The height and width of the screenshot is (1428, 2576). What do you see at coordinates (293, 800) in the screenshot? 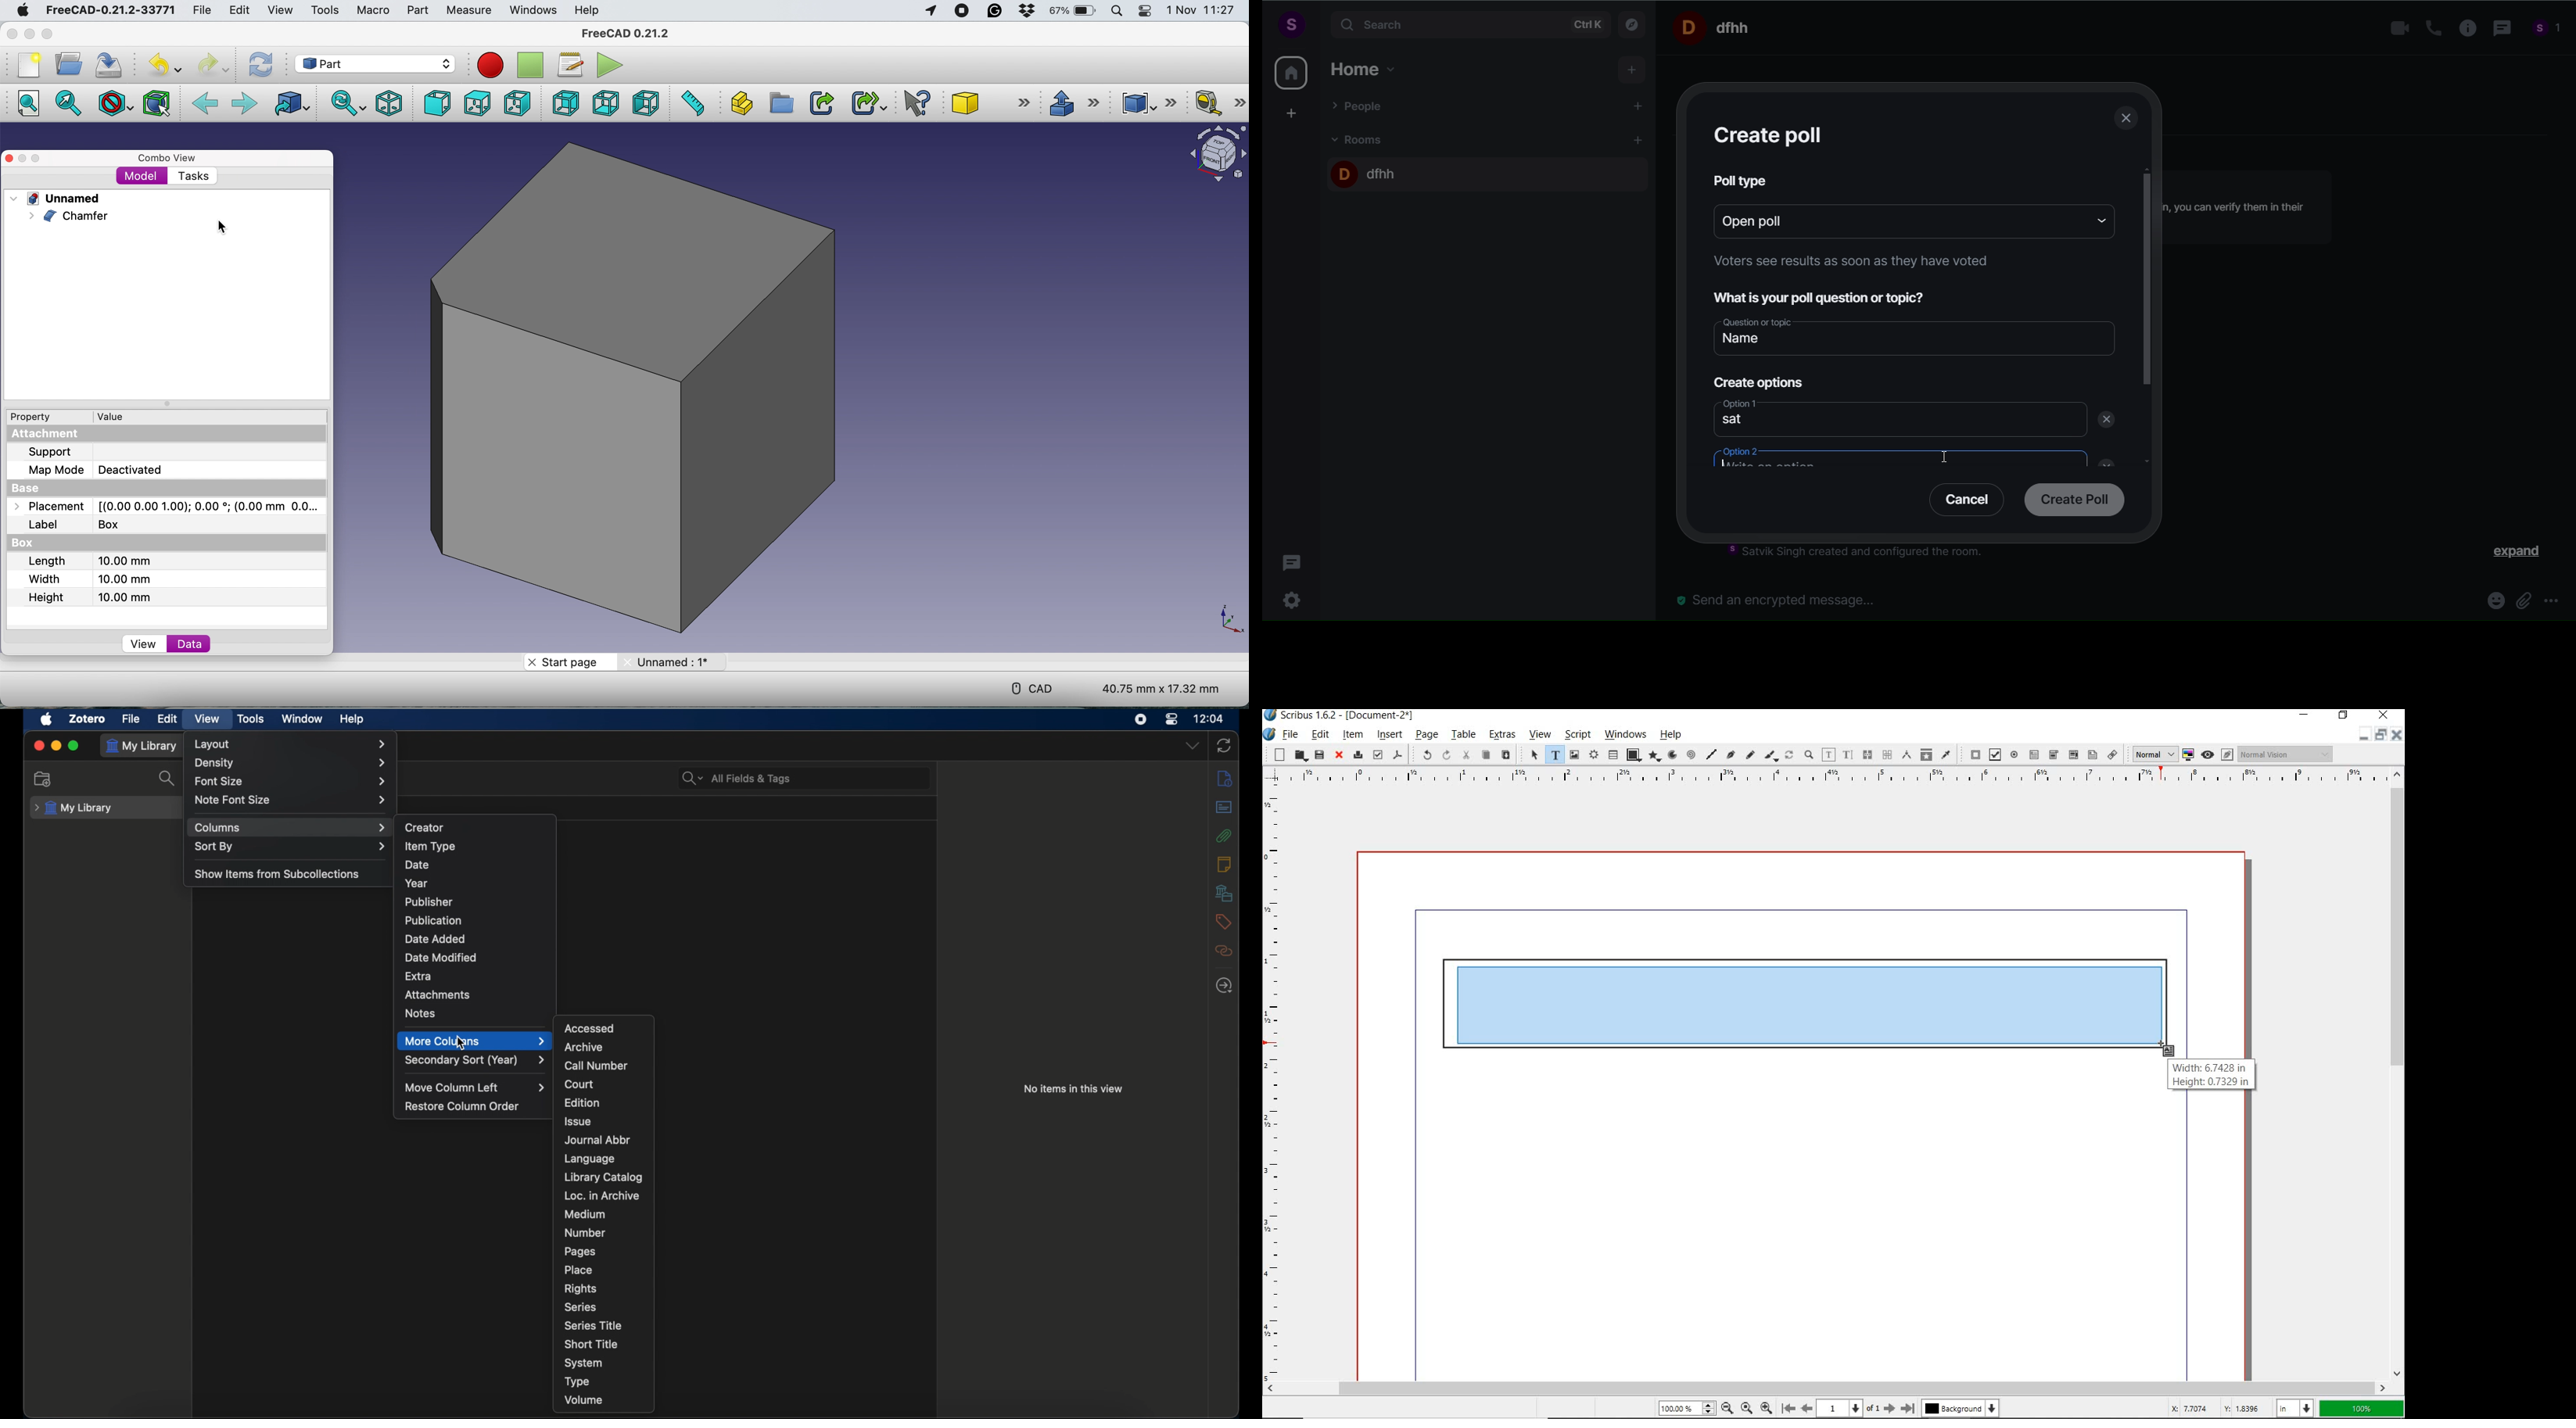
I see `notefont size` at bounding box center [293, 800].